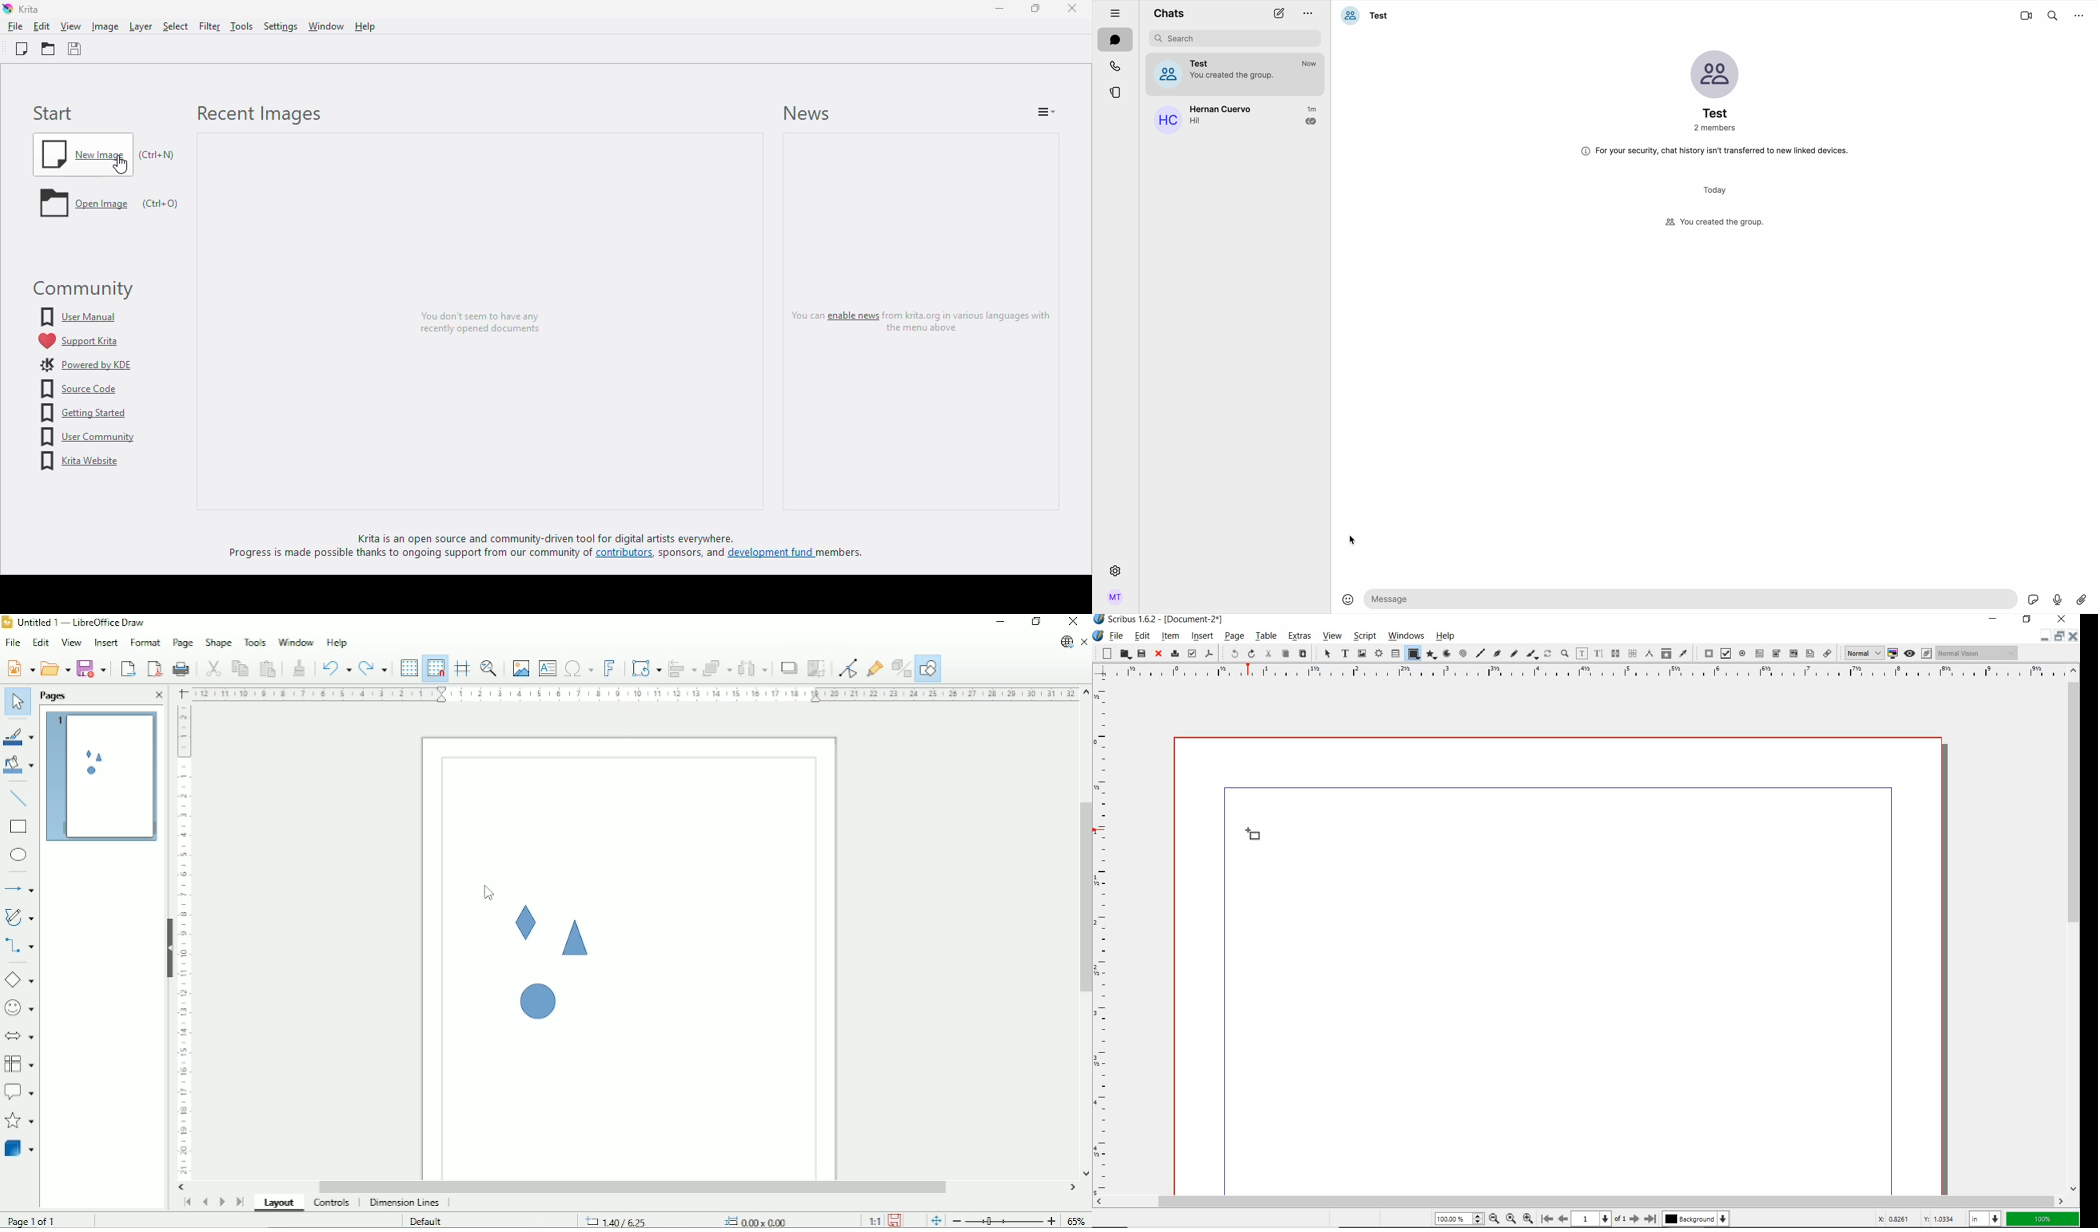 The height and width of the screenshot is (1232, 2100). Describe the element at coordinates (1648, 654) in the screenshot. I see `measurements` at that location.